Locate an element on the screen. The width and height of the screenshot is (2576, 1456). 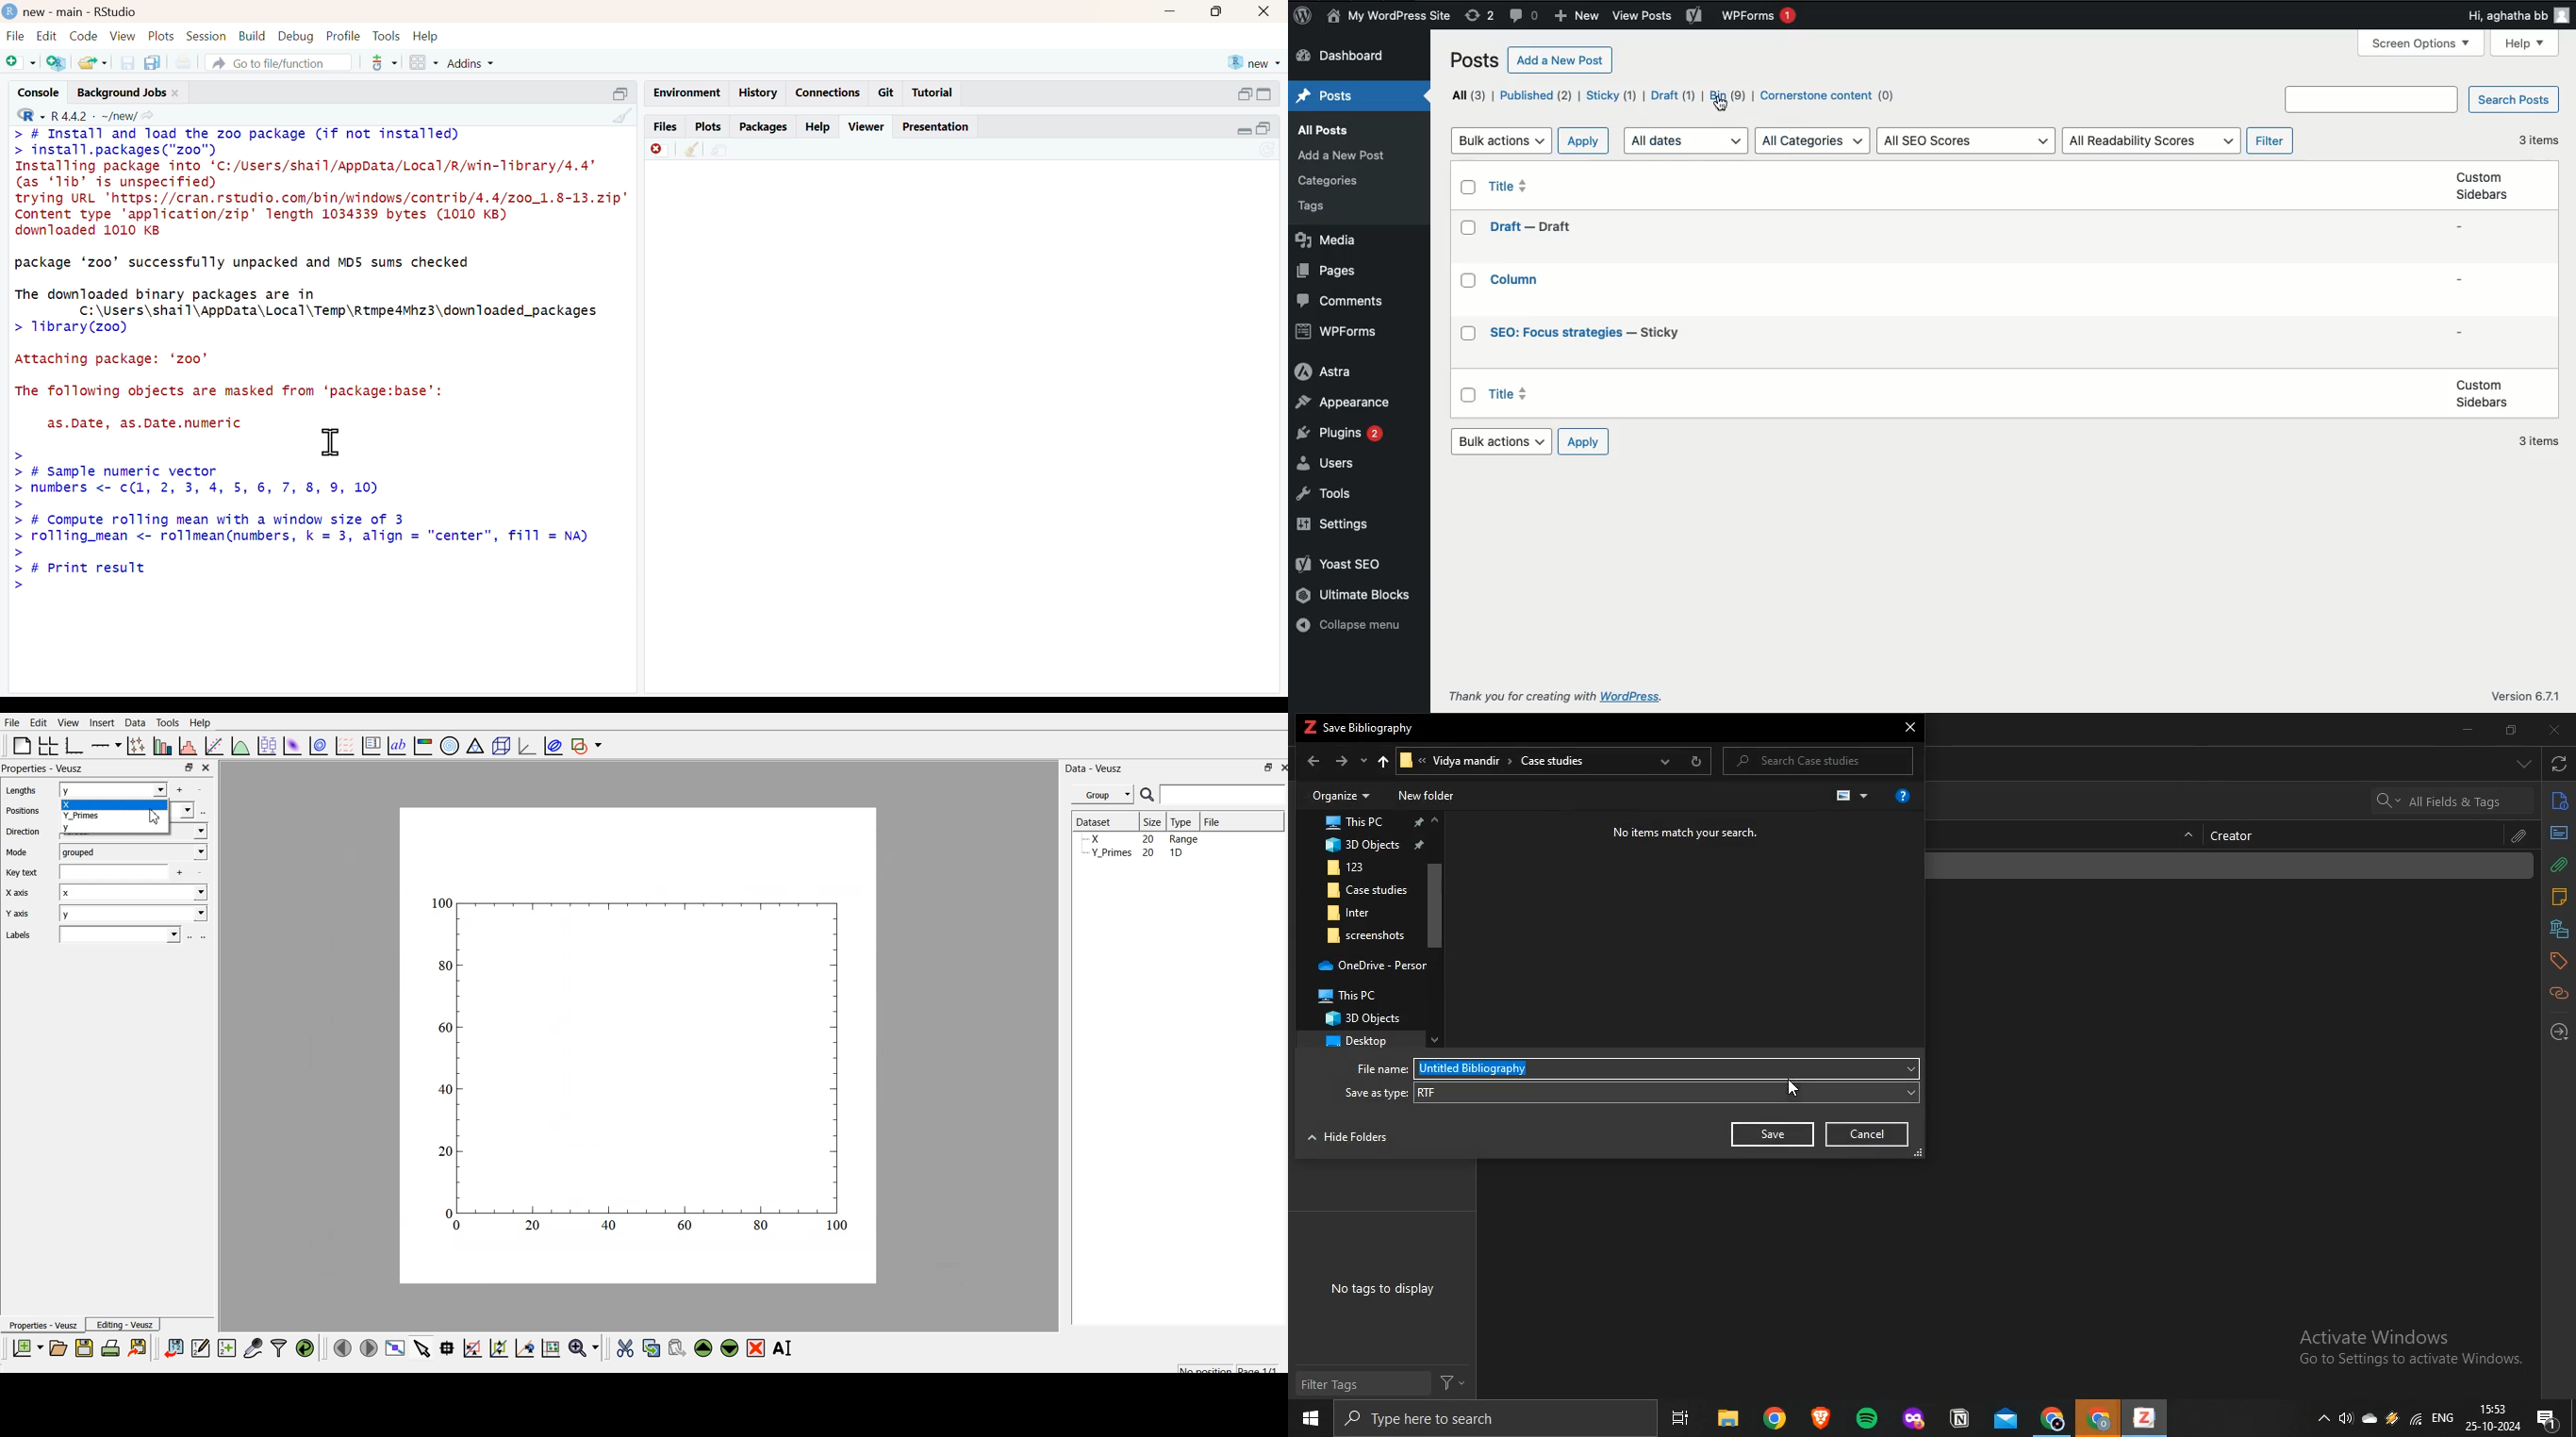
speakers is located at coordinates (2348, 1419).